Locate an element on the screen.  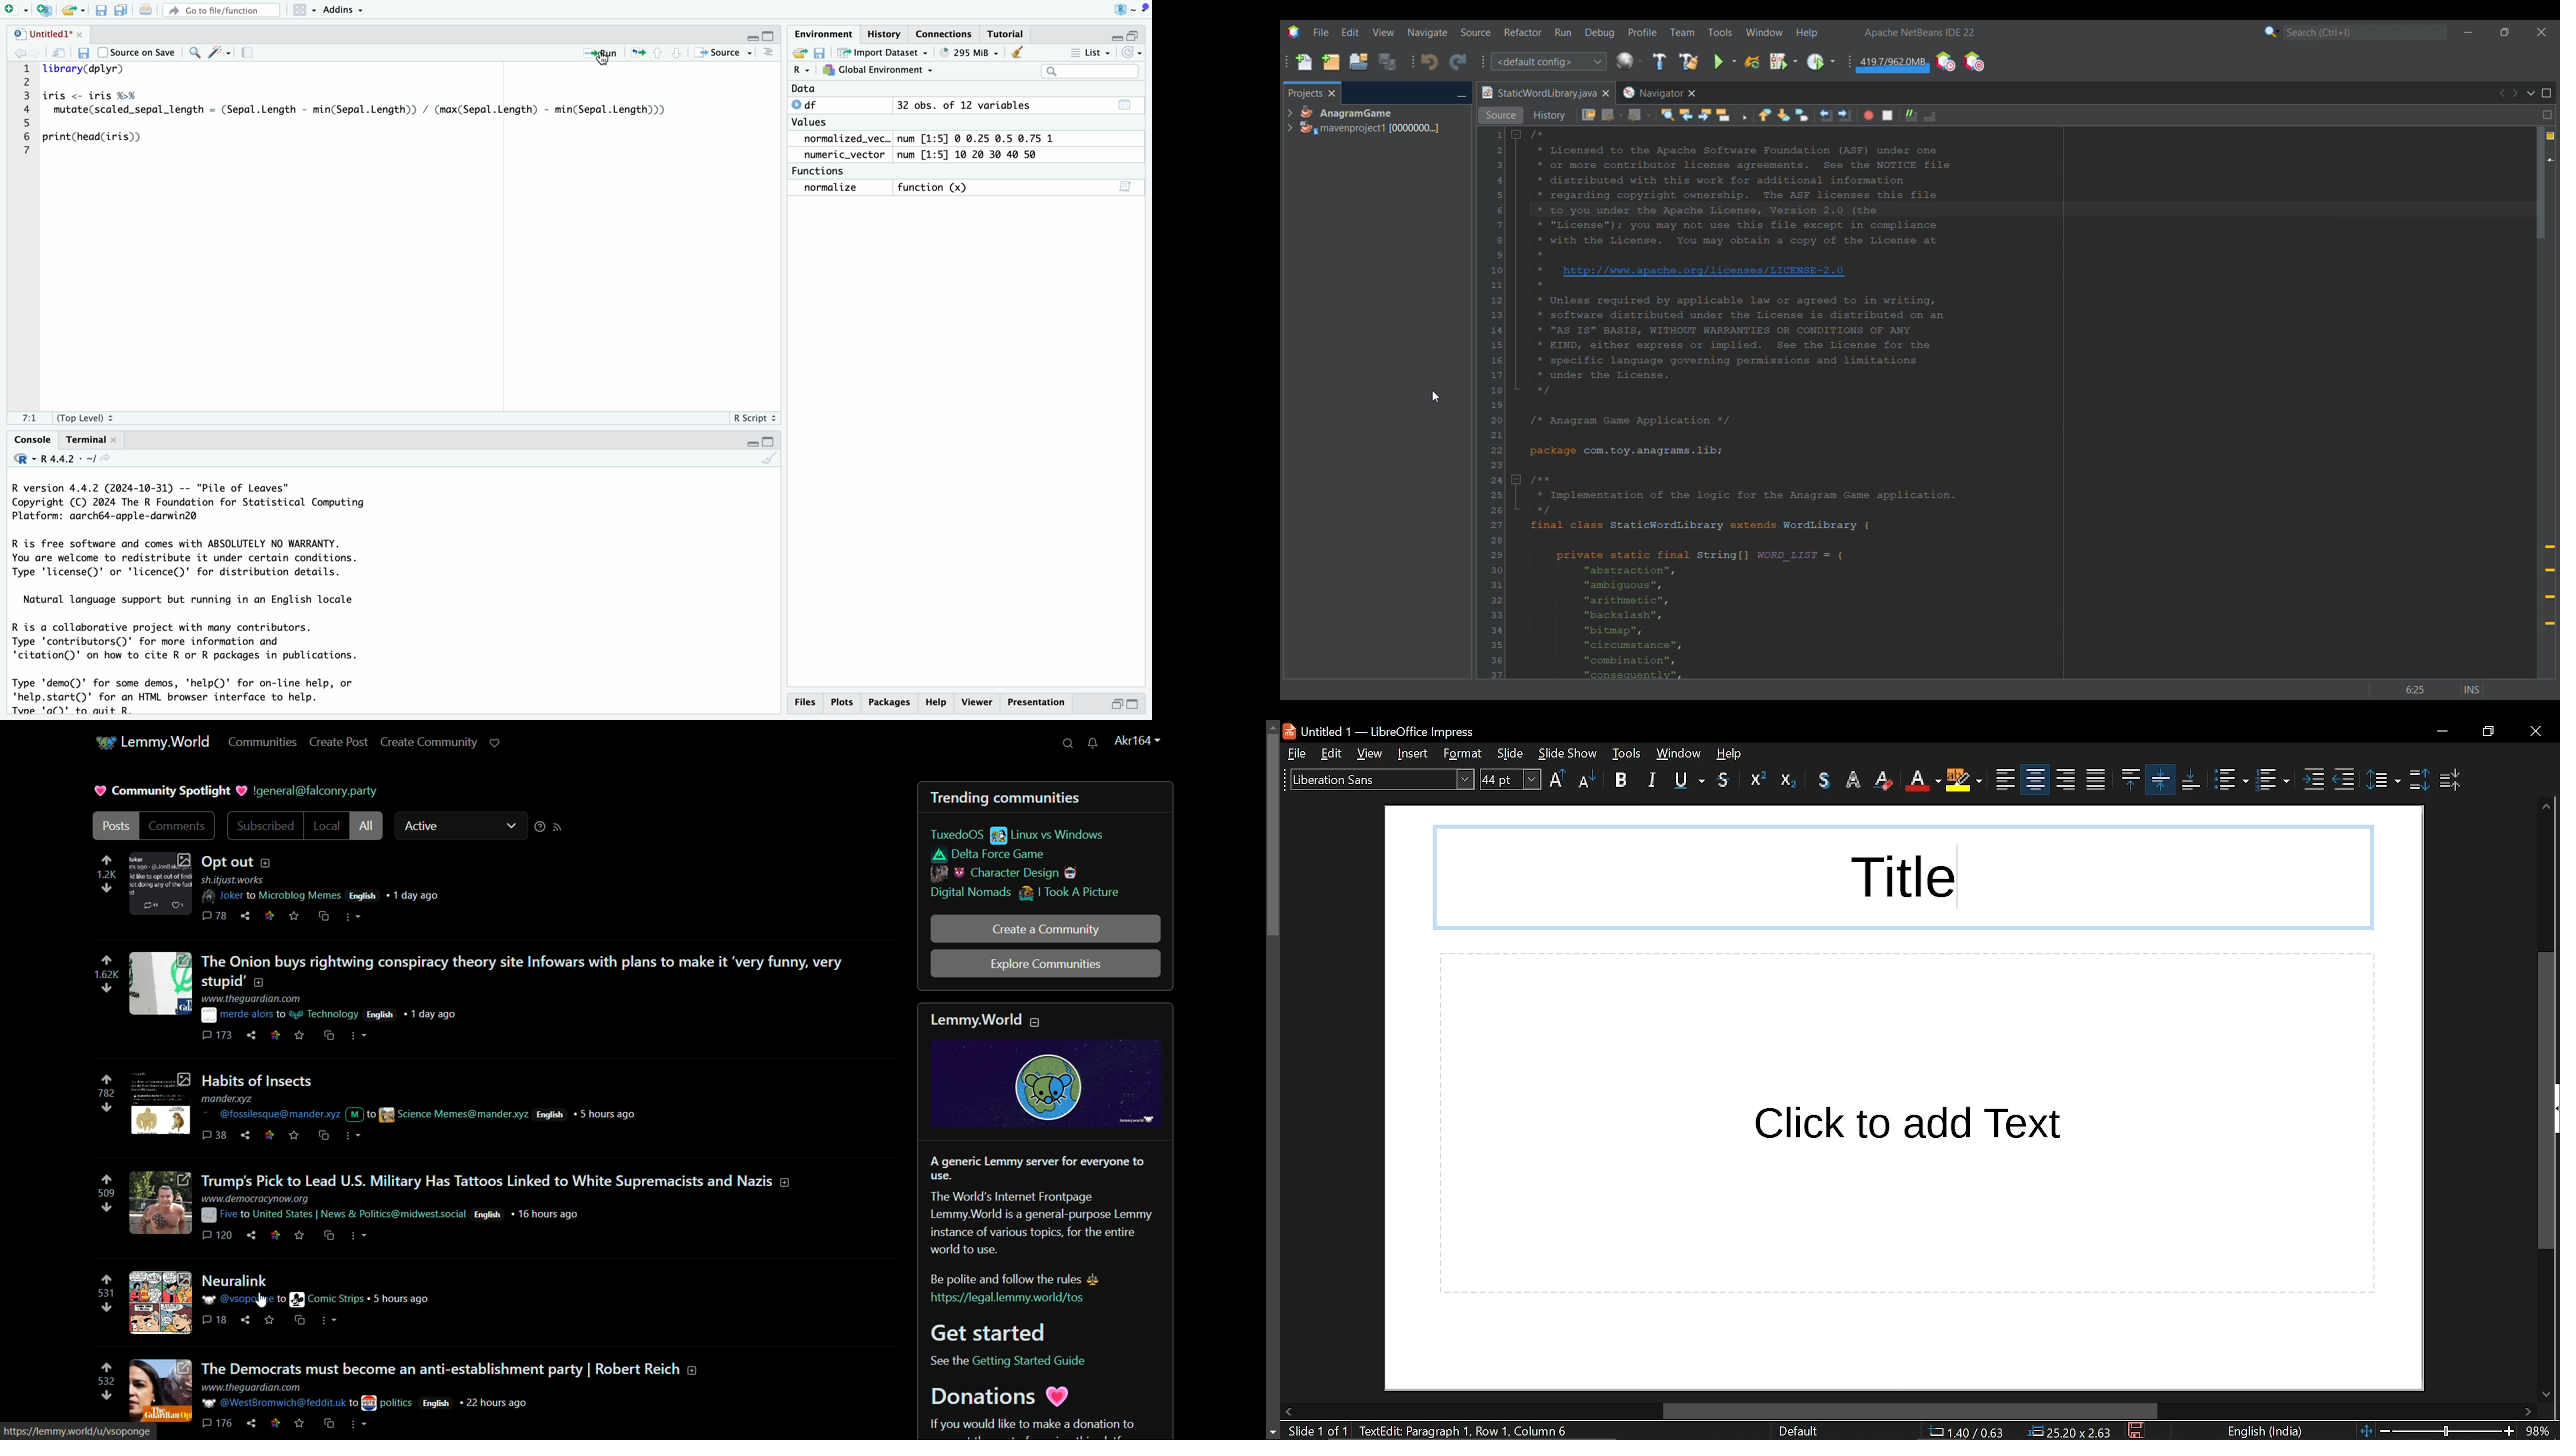
align bottom is located at coordinates (2191, 780).